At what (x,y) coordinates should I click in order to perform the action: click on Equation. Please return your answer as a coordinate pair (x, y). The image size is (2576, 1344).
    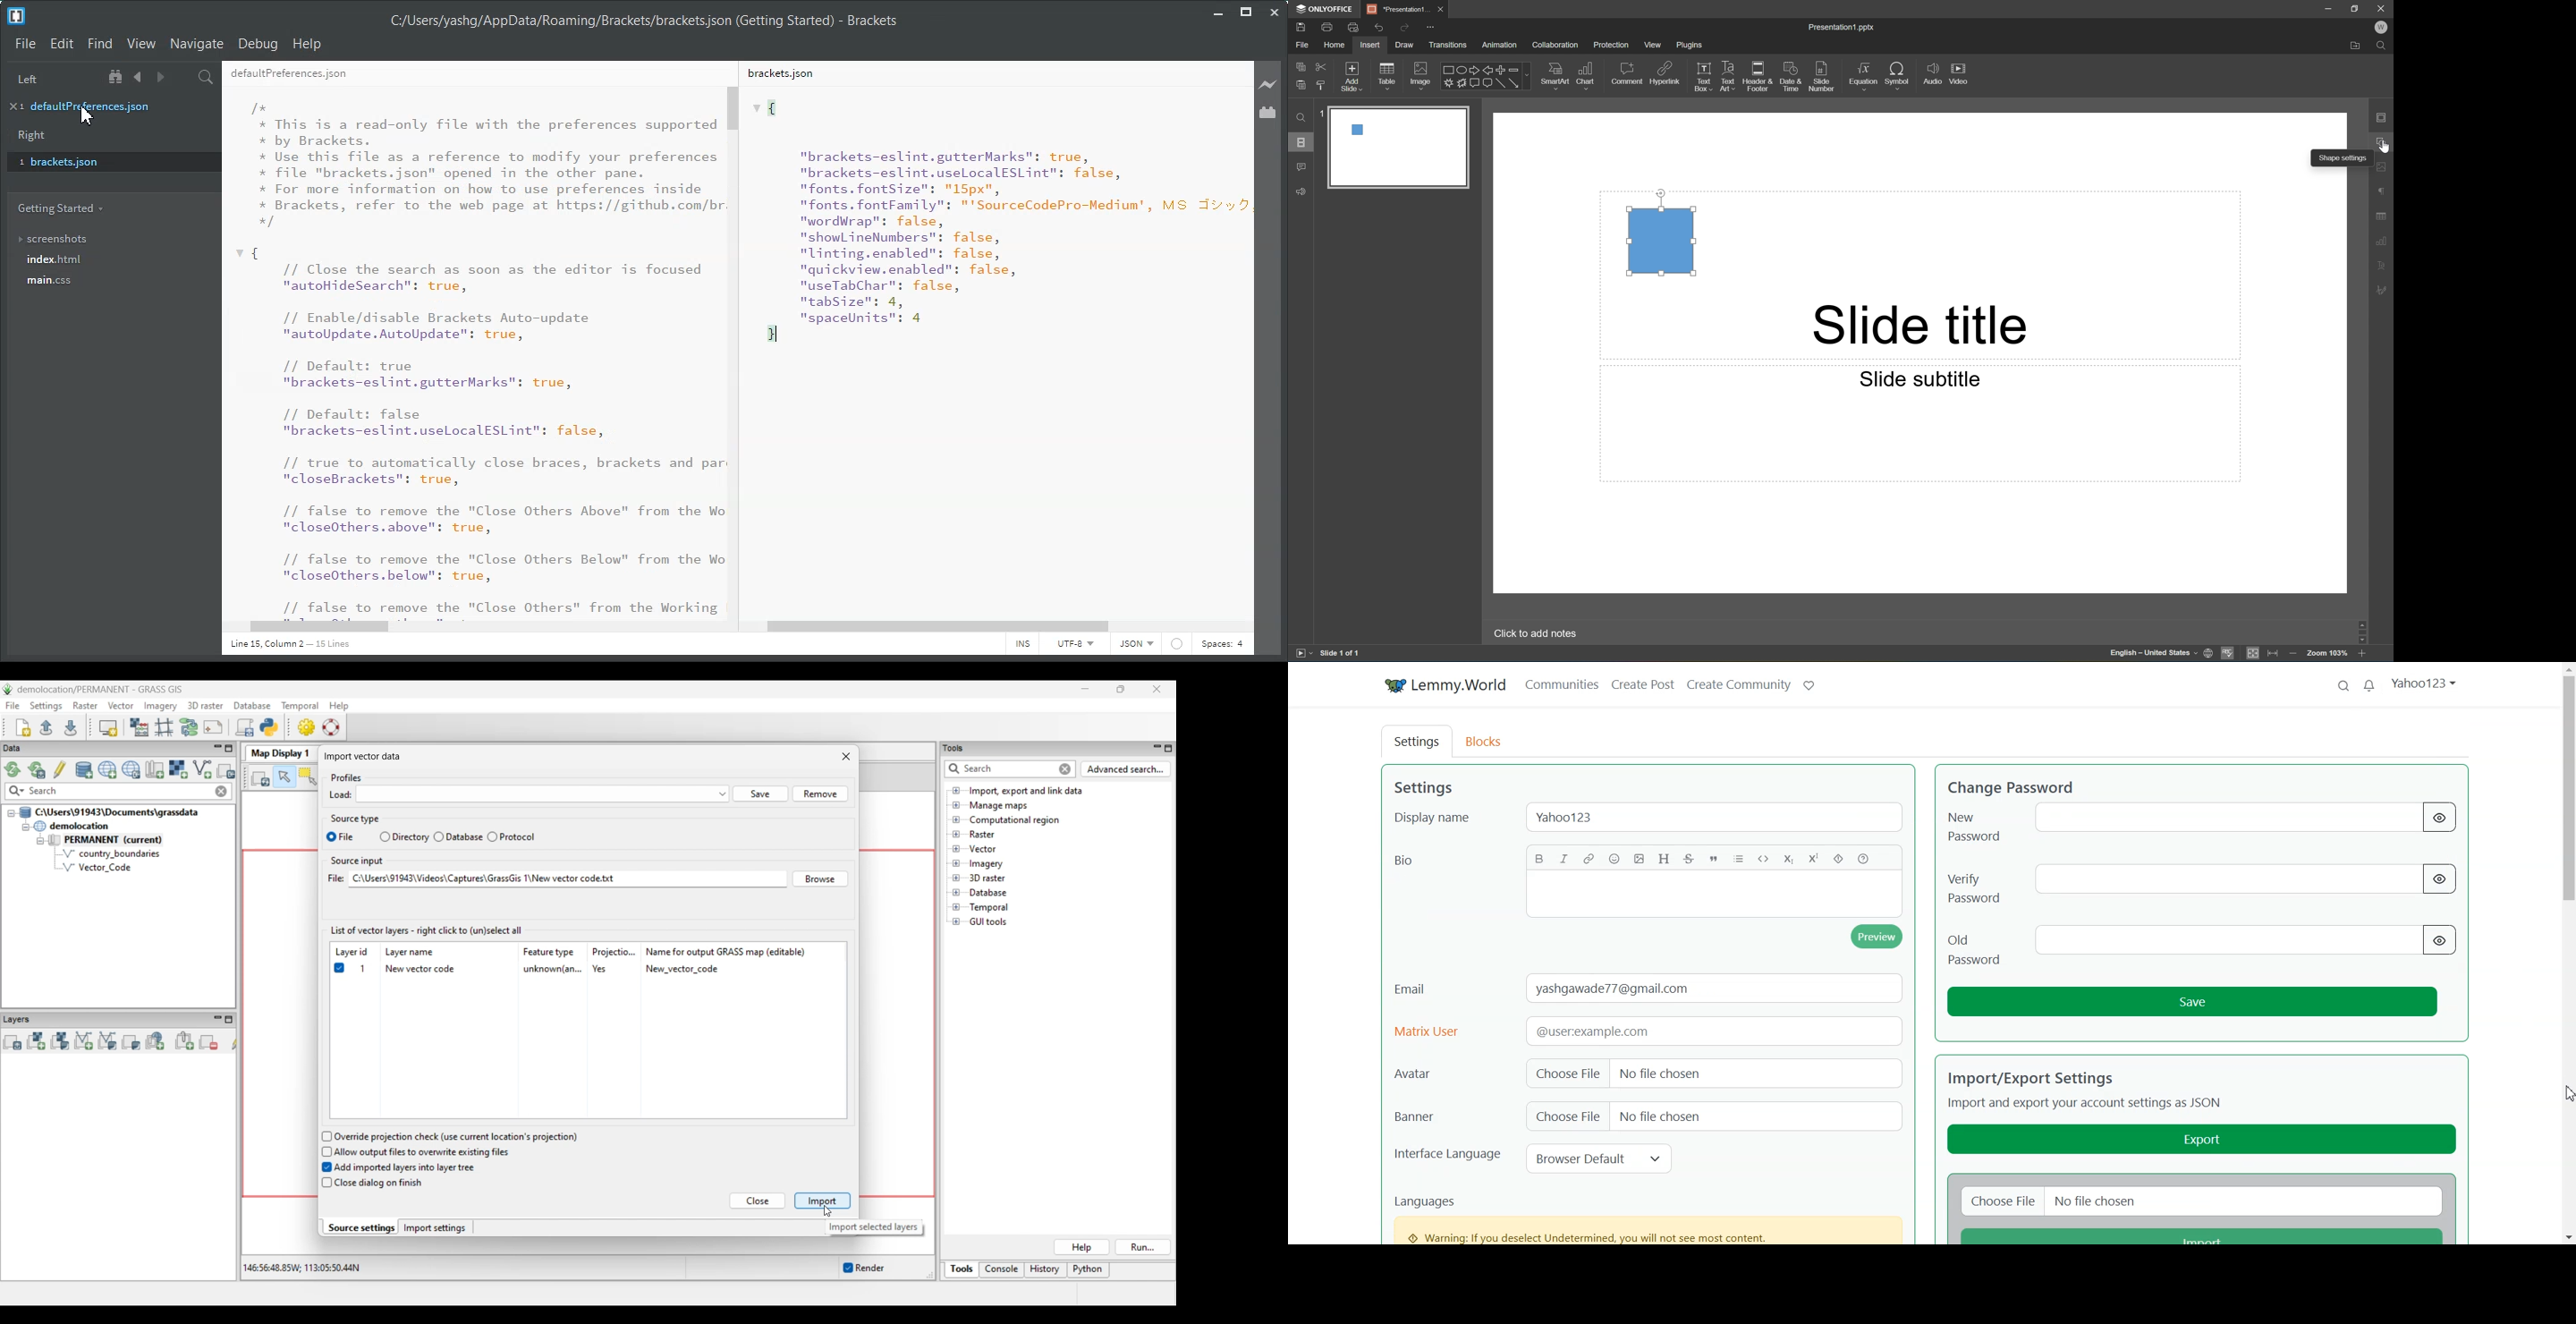
    Looking at the image, I should click on (1864, 73).